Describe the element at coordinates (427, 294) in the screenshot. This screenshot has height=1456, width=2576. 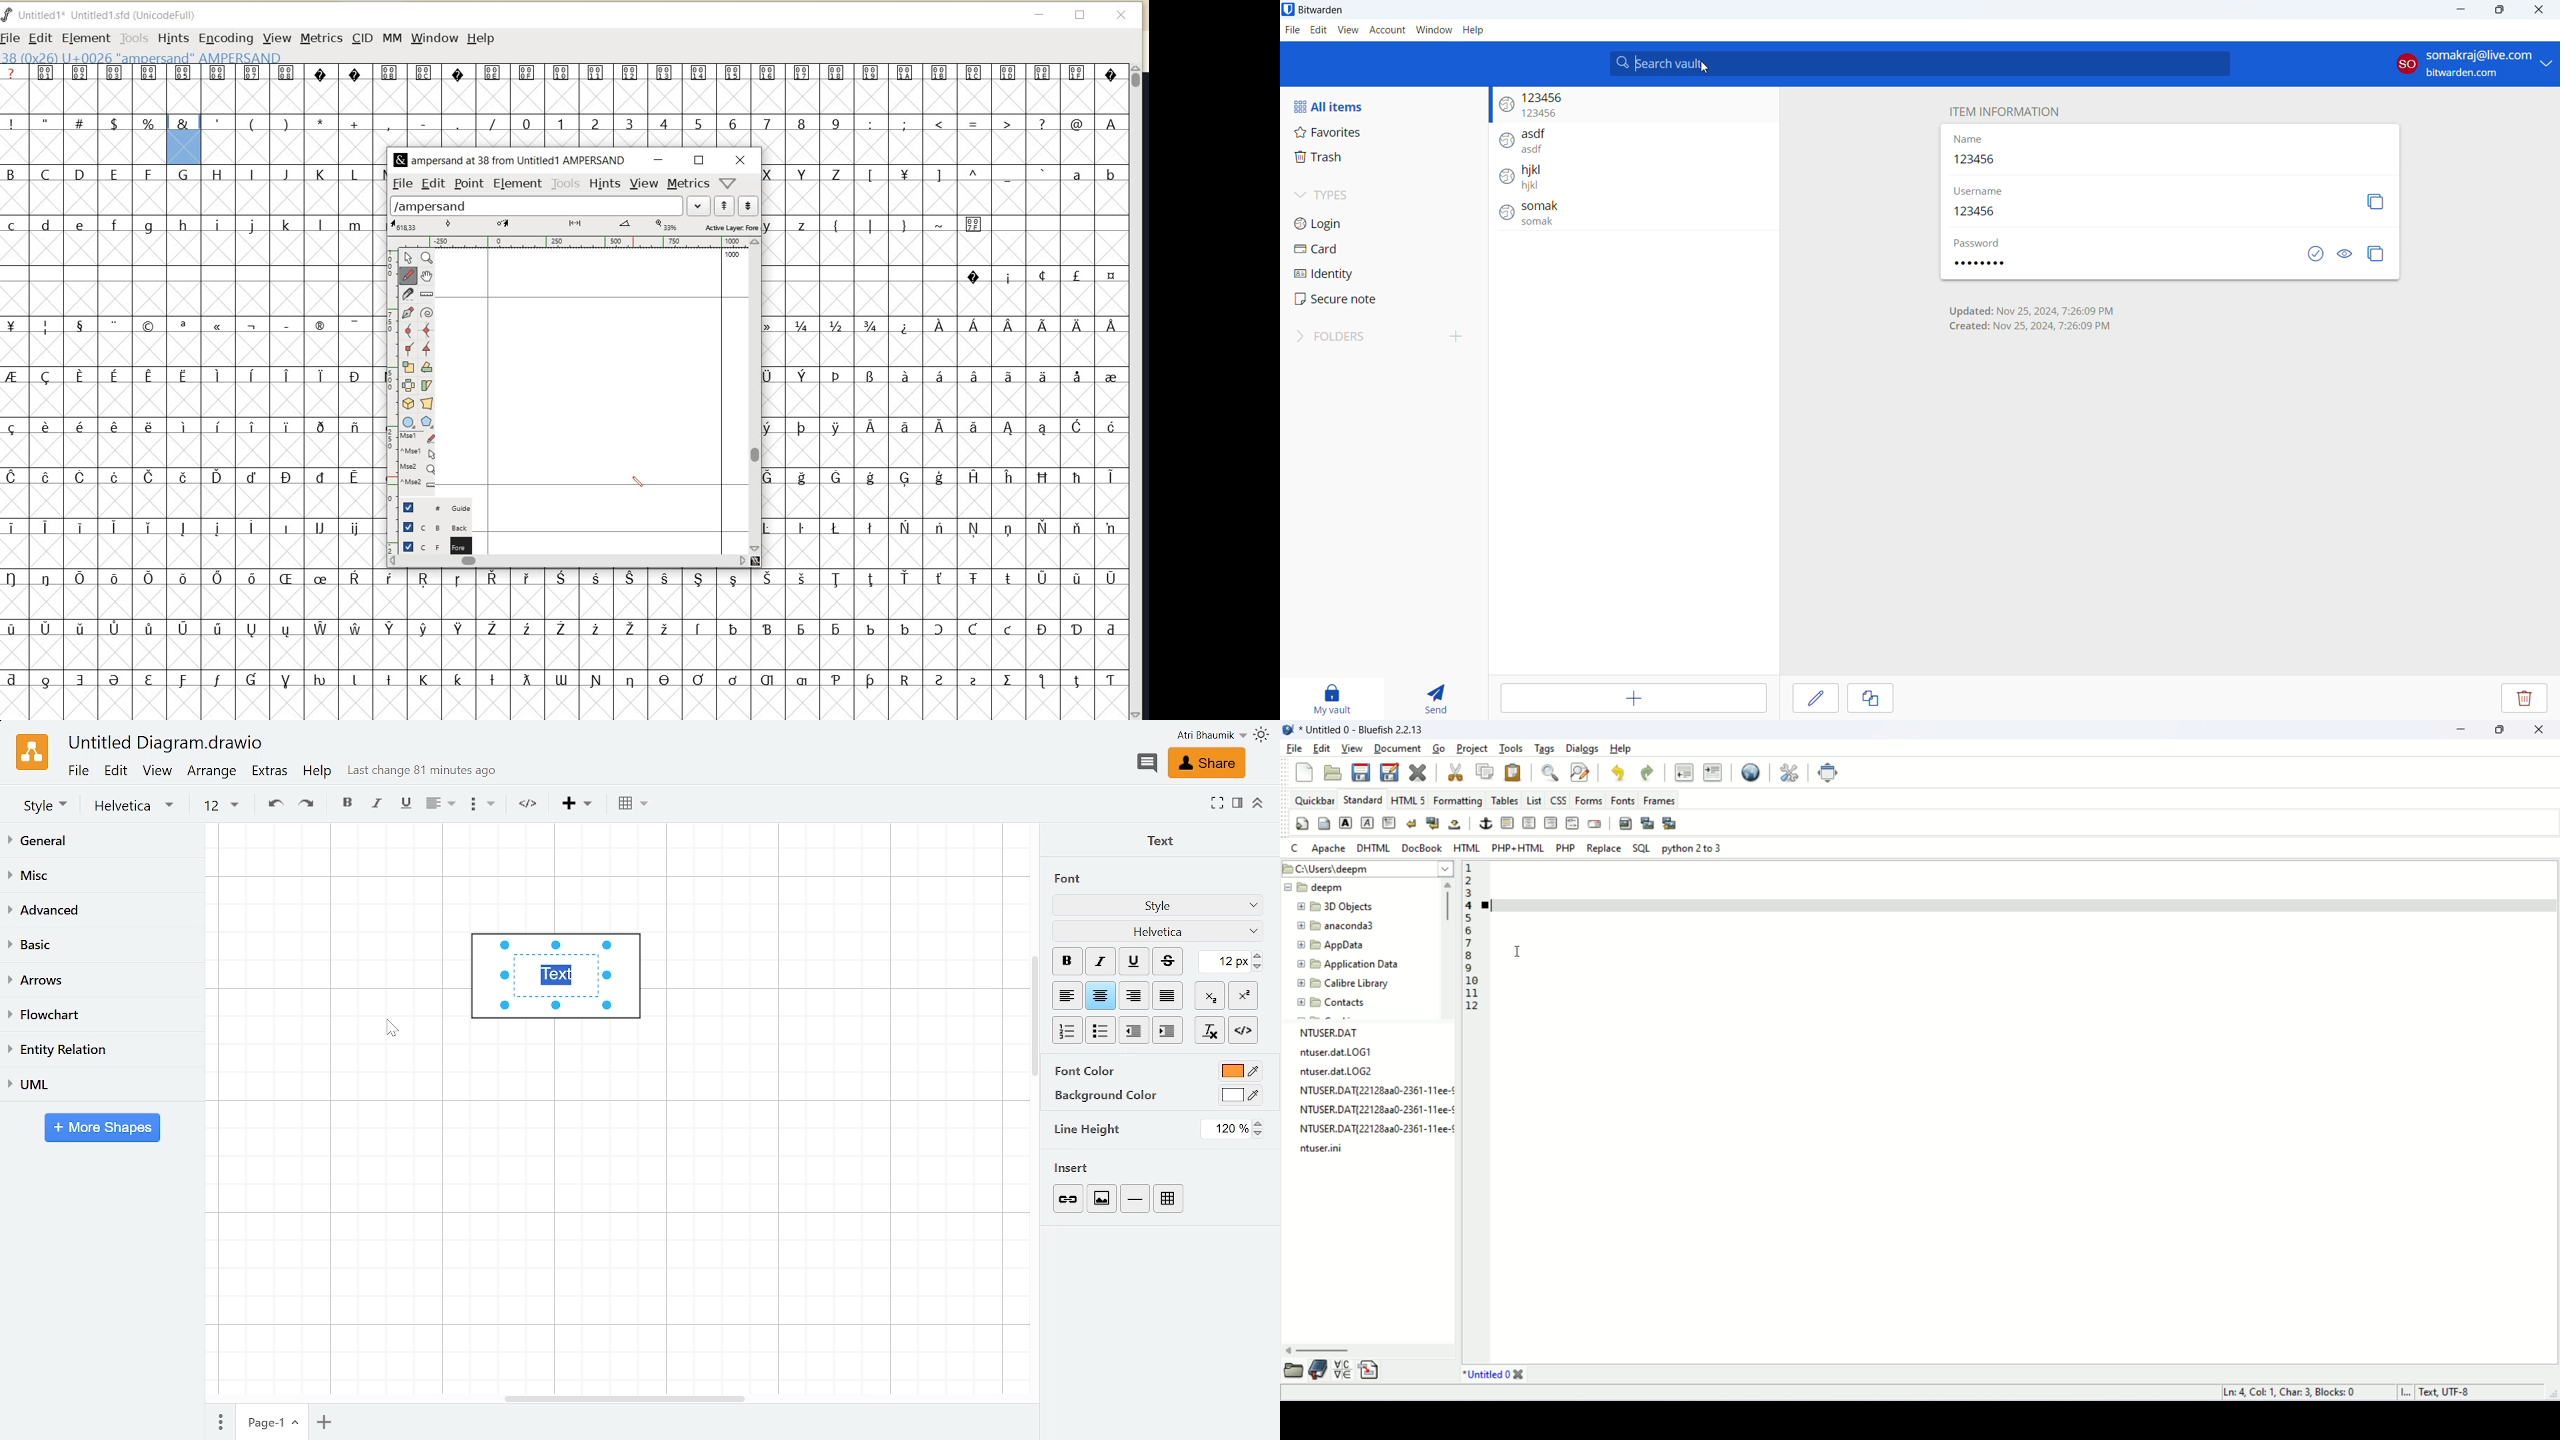
I see `measure distance, angle between points` at that location.